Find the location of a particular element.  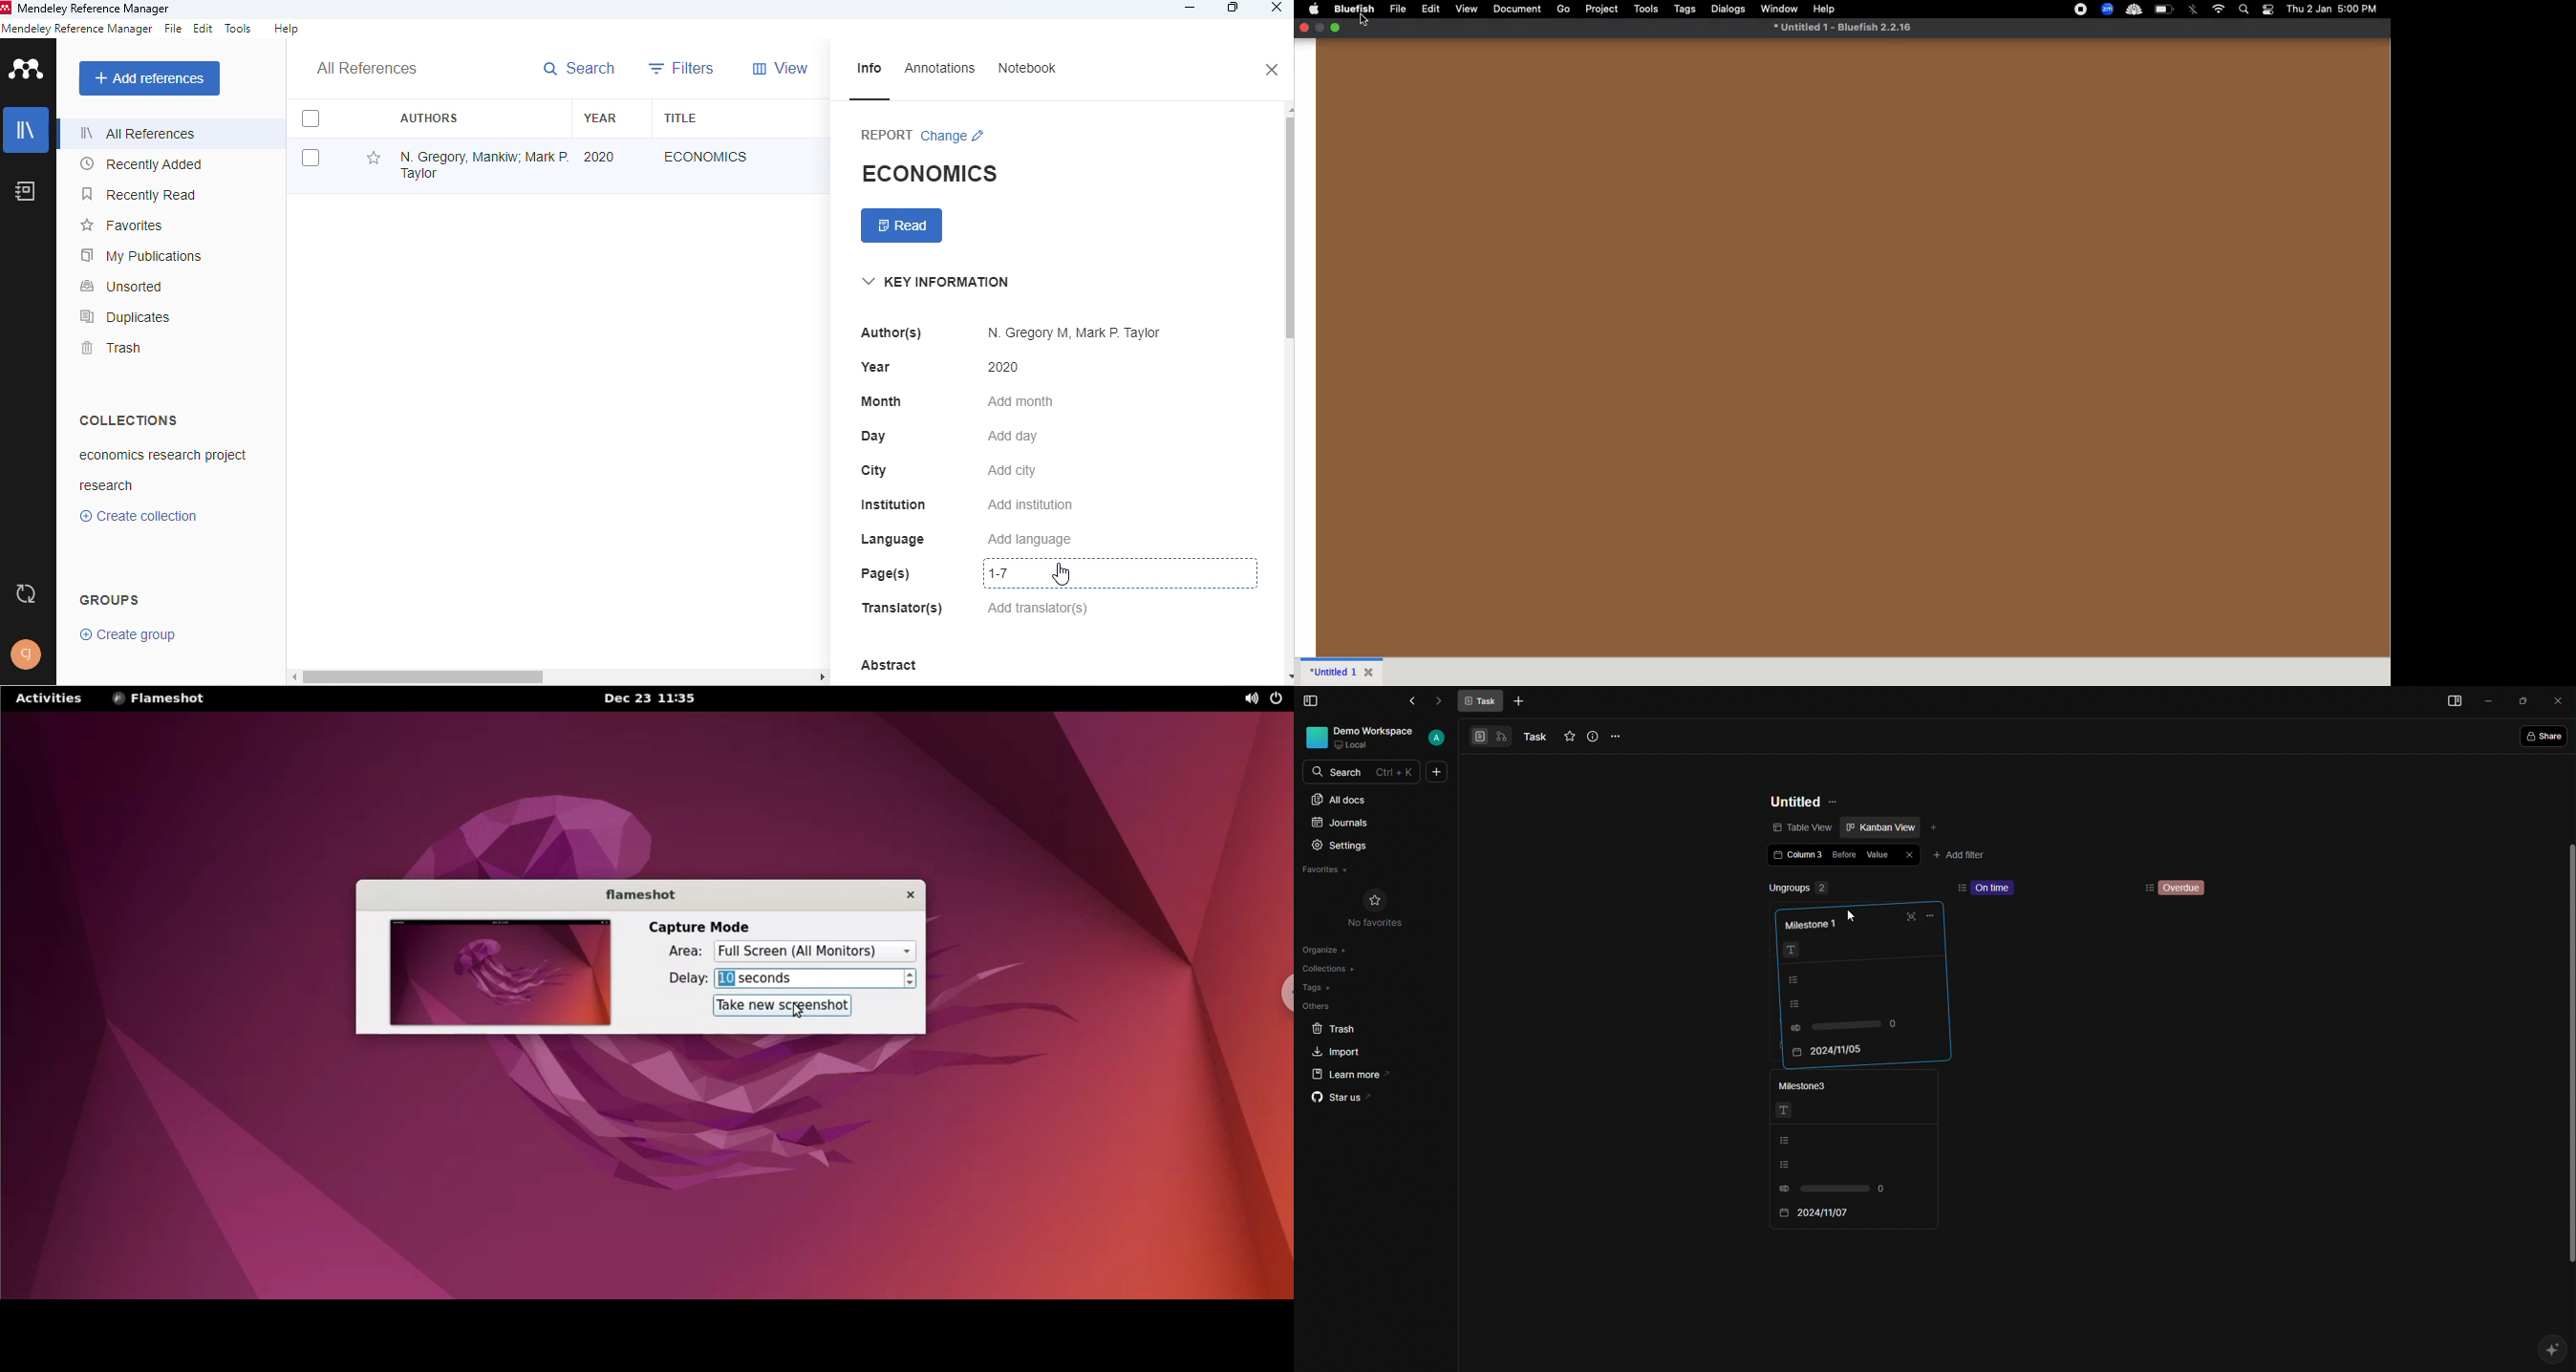

economics research project is located at coordinates (164, 456).